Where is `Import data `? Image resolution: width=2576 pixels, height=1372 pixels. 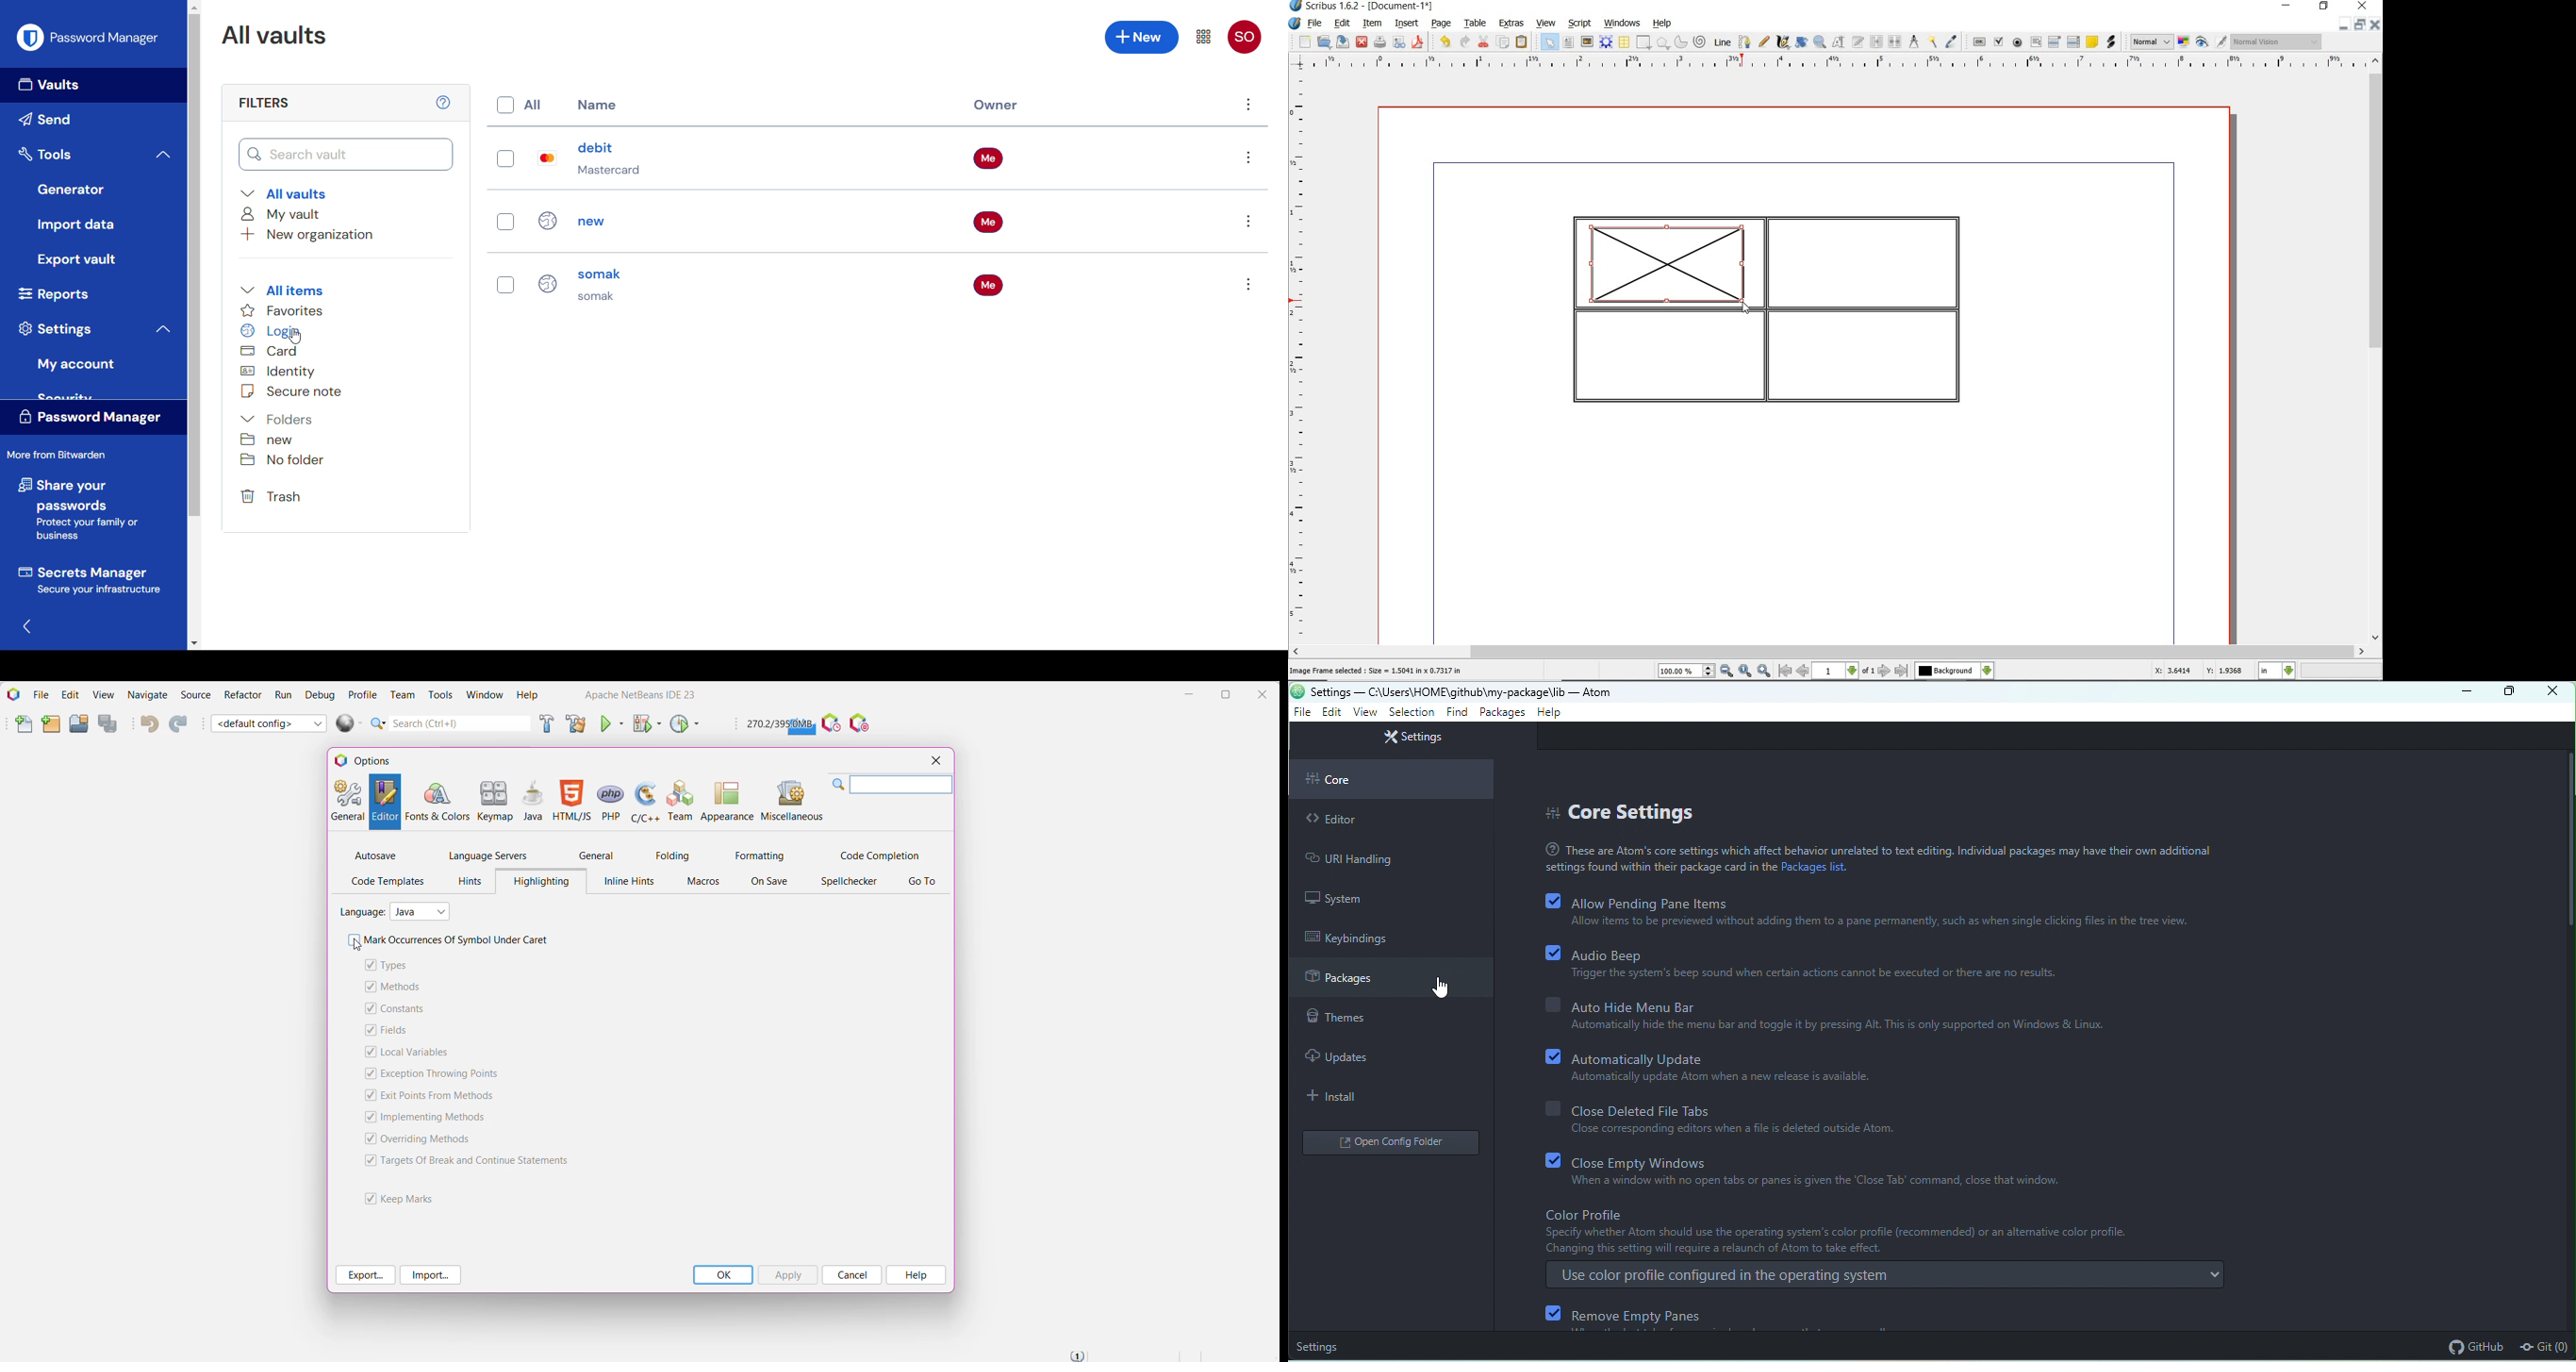 Import data  is located at coordinates (72, 222).